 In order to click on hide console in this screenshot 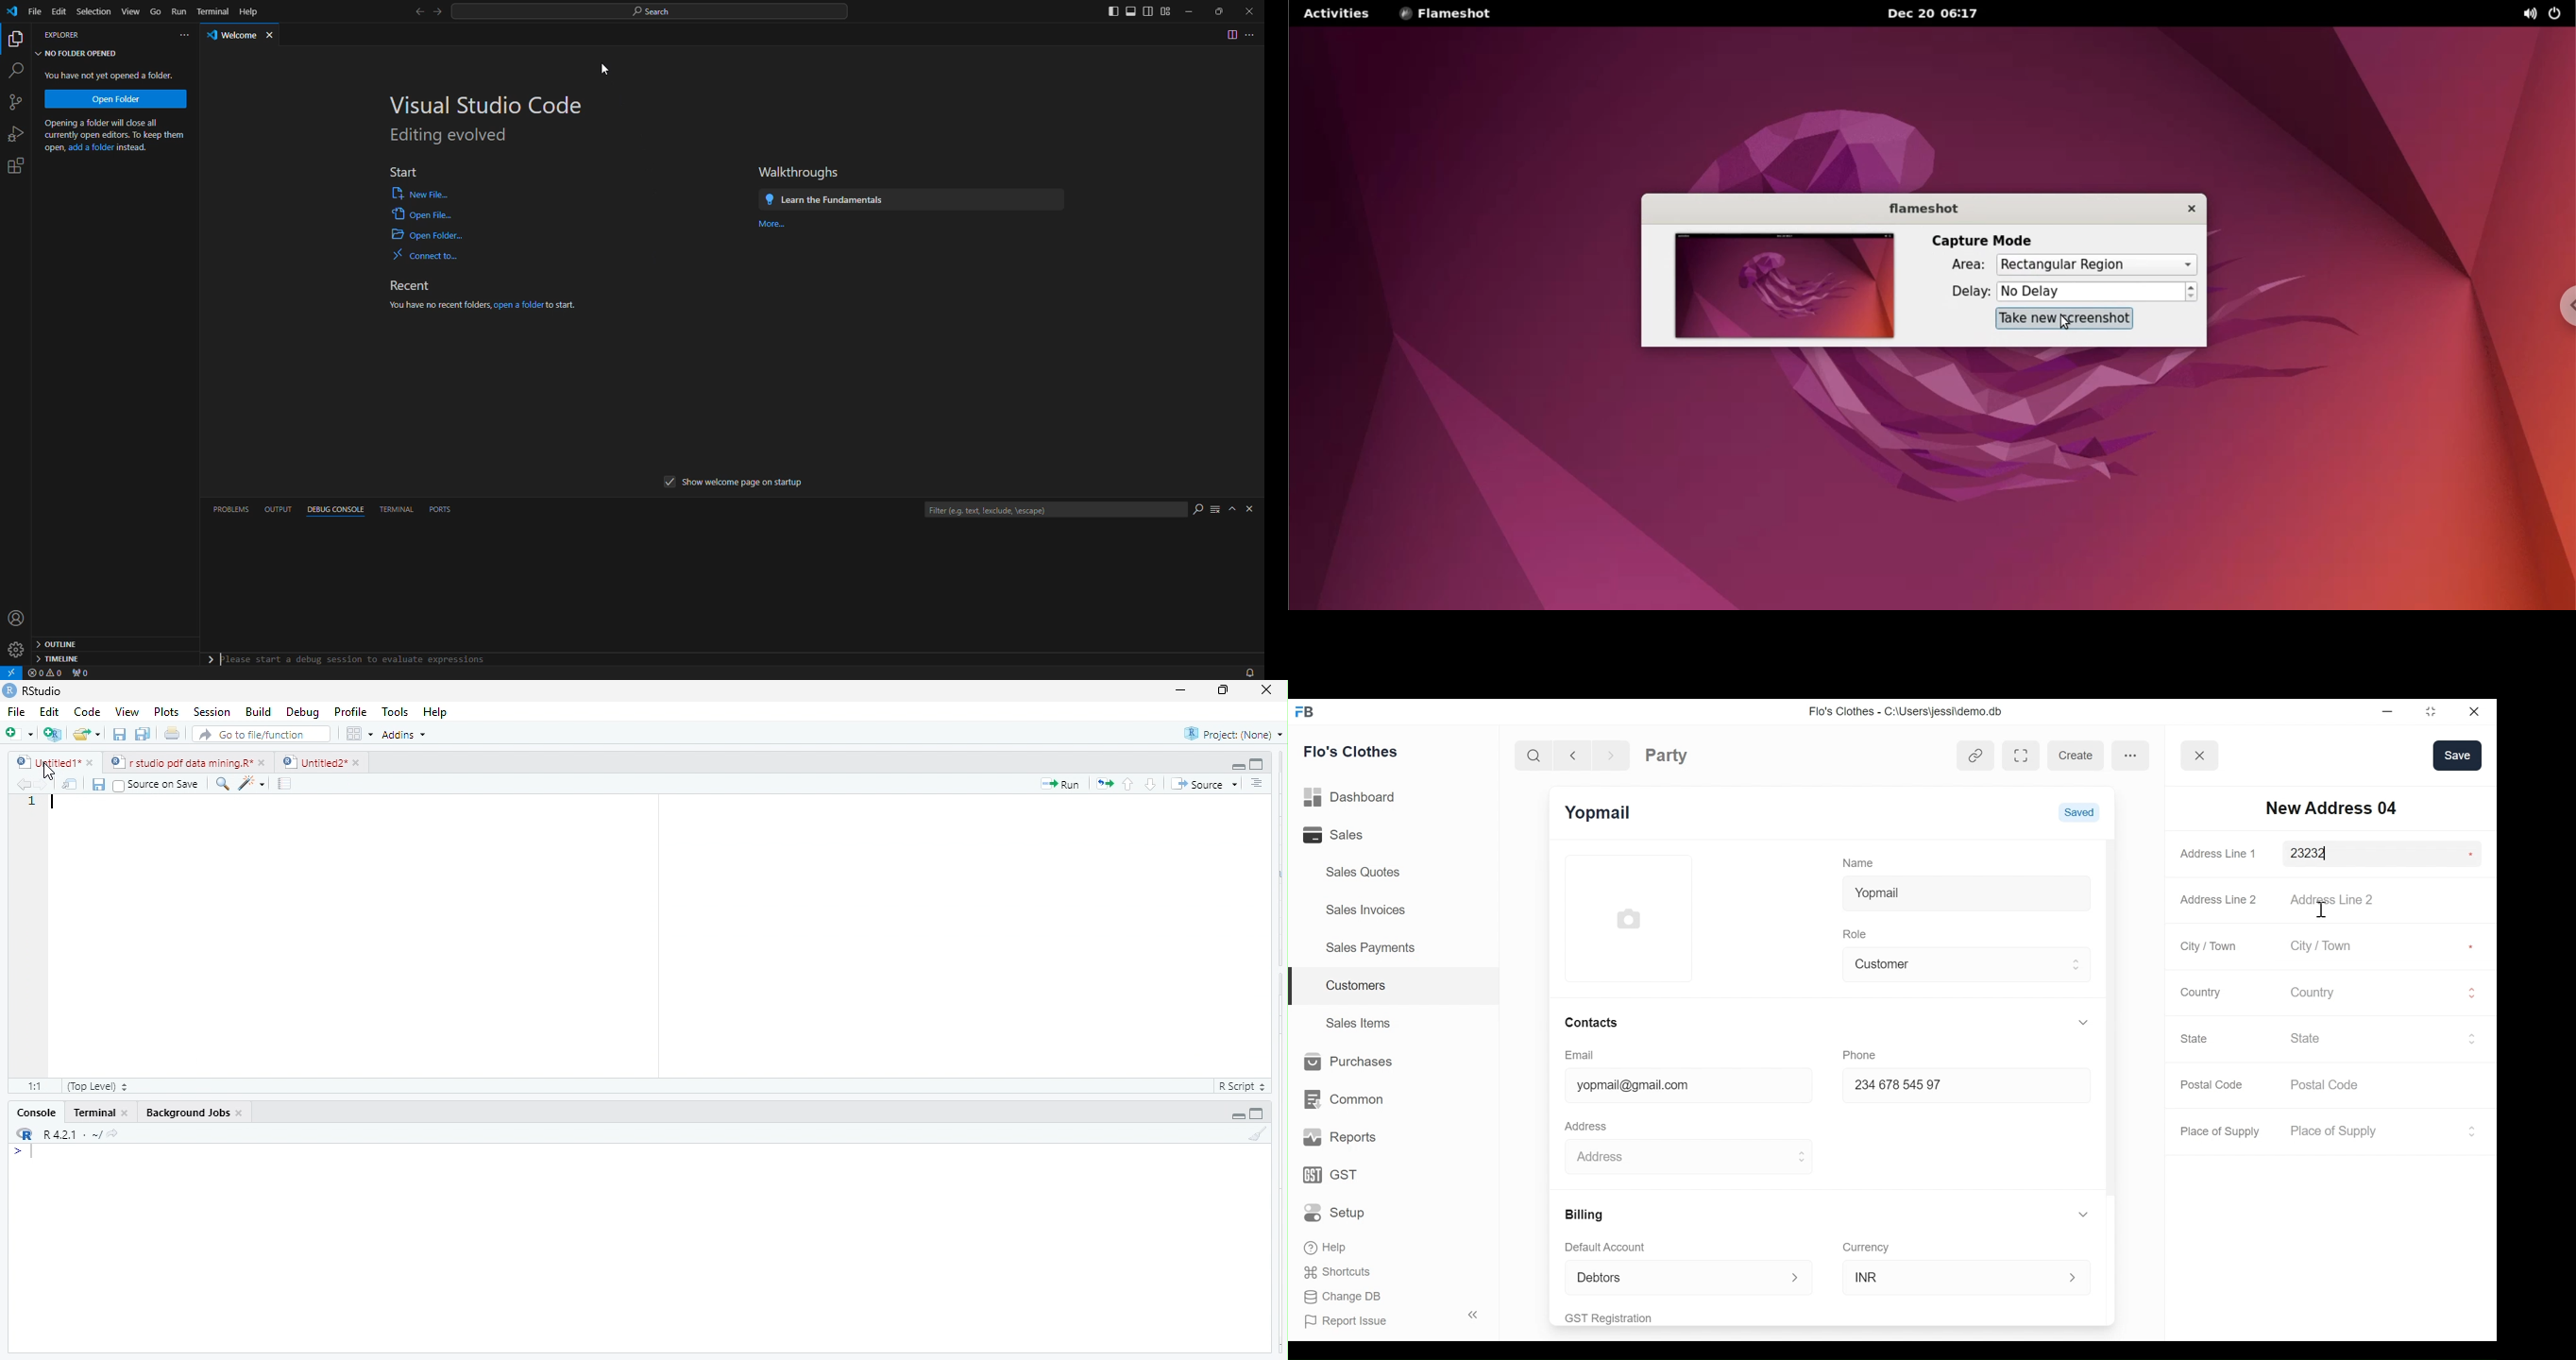, I will do `click(1257, 762)`.